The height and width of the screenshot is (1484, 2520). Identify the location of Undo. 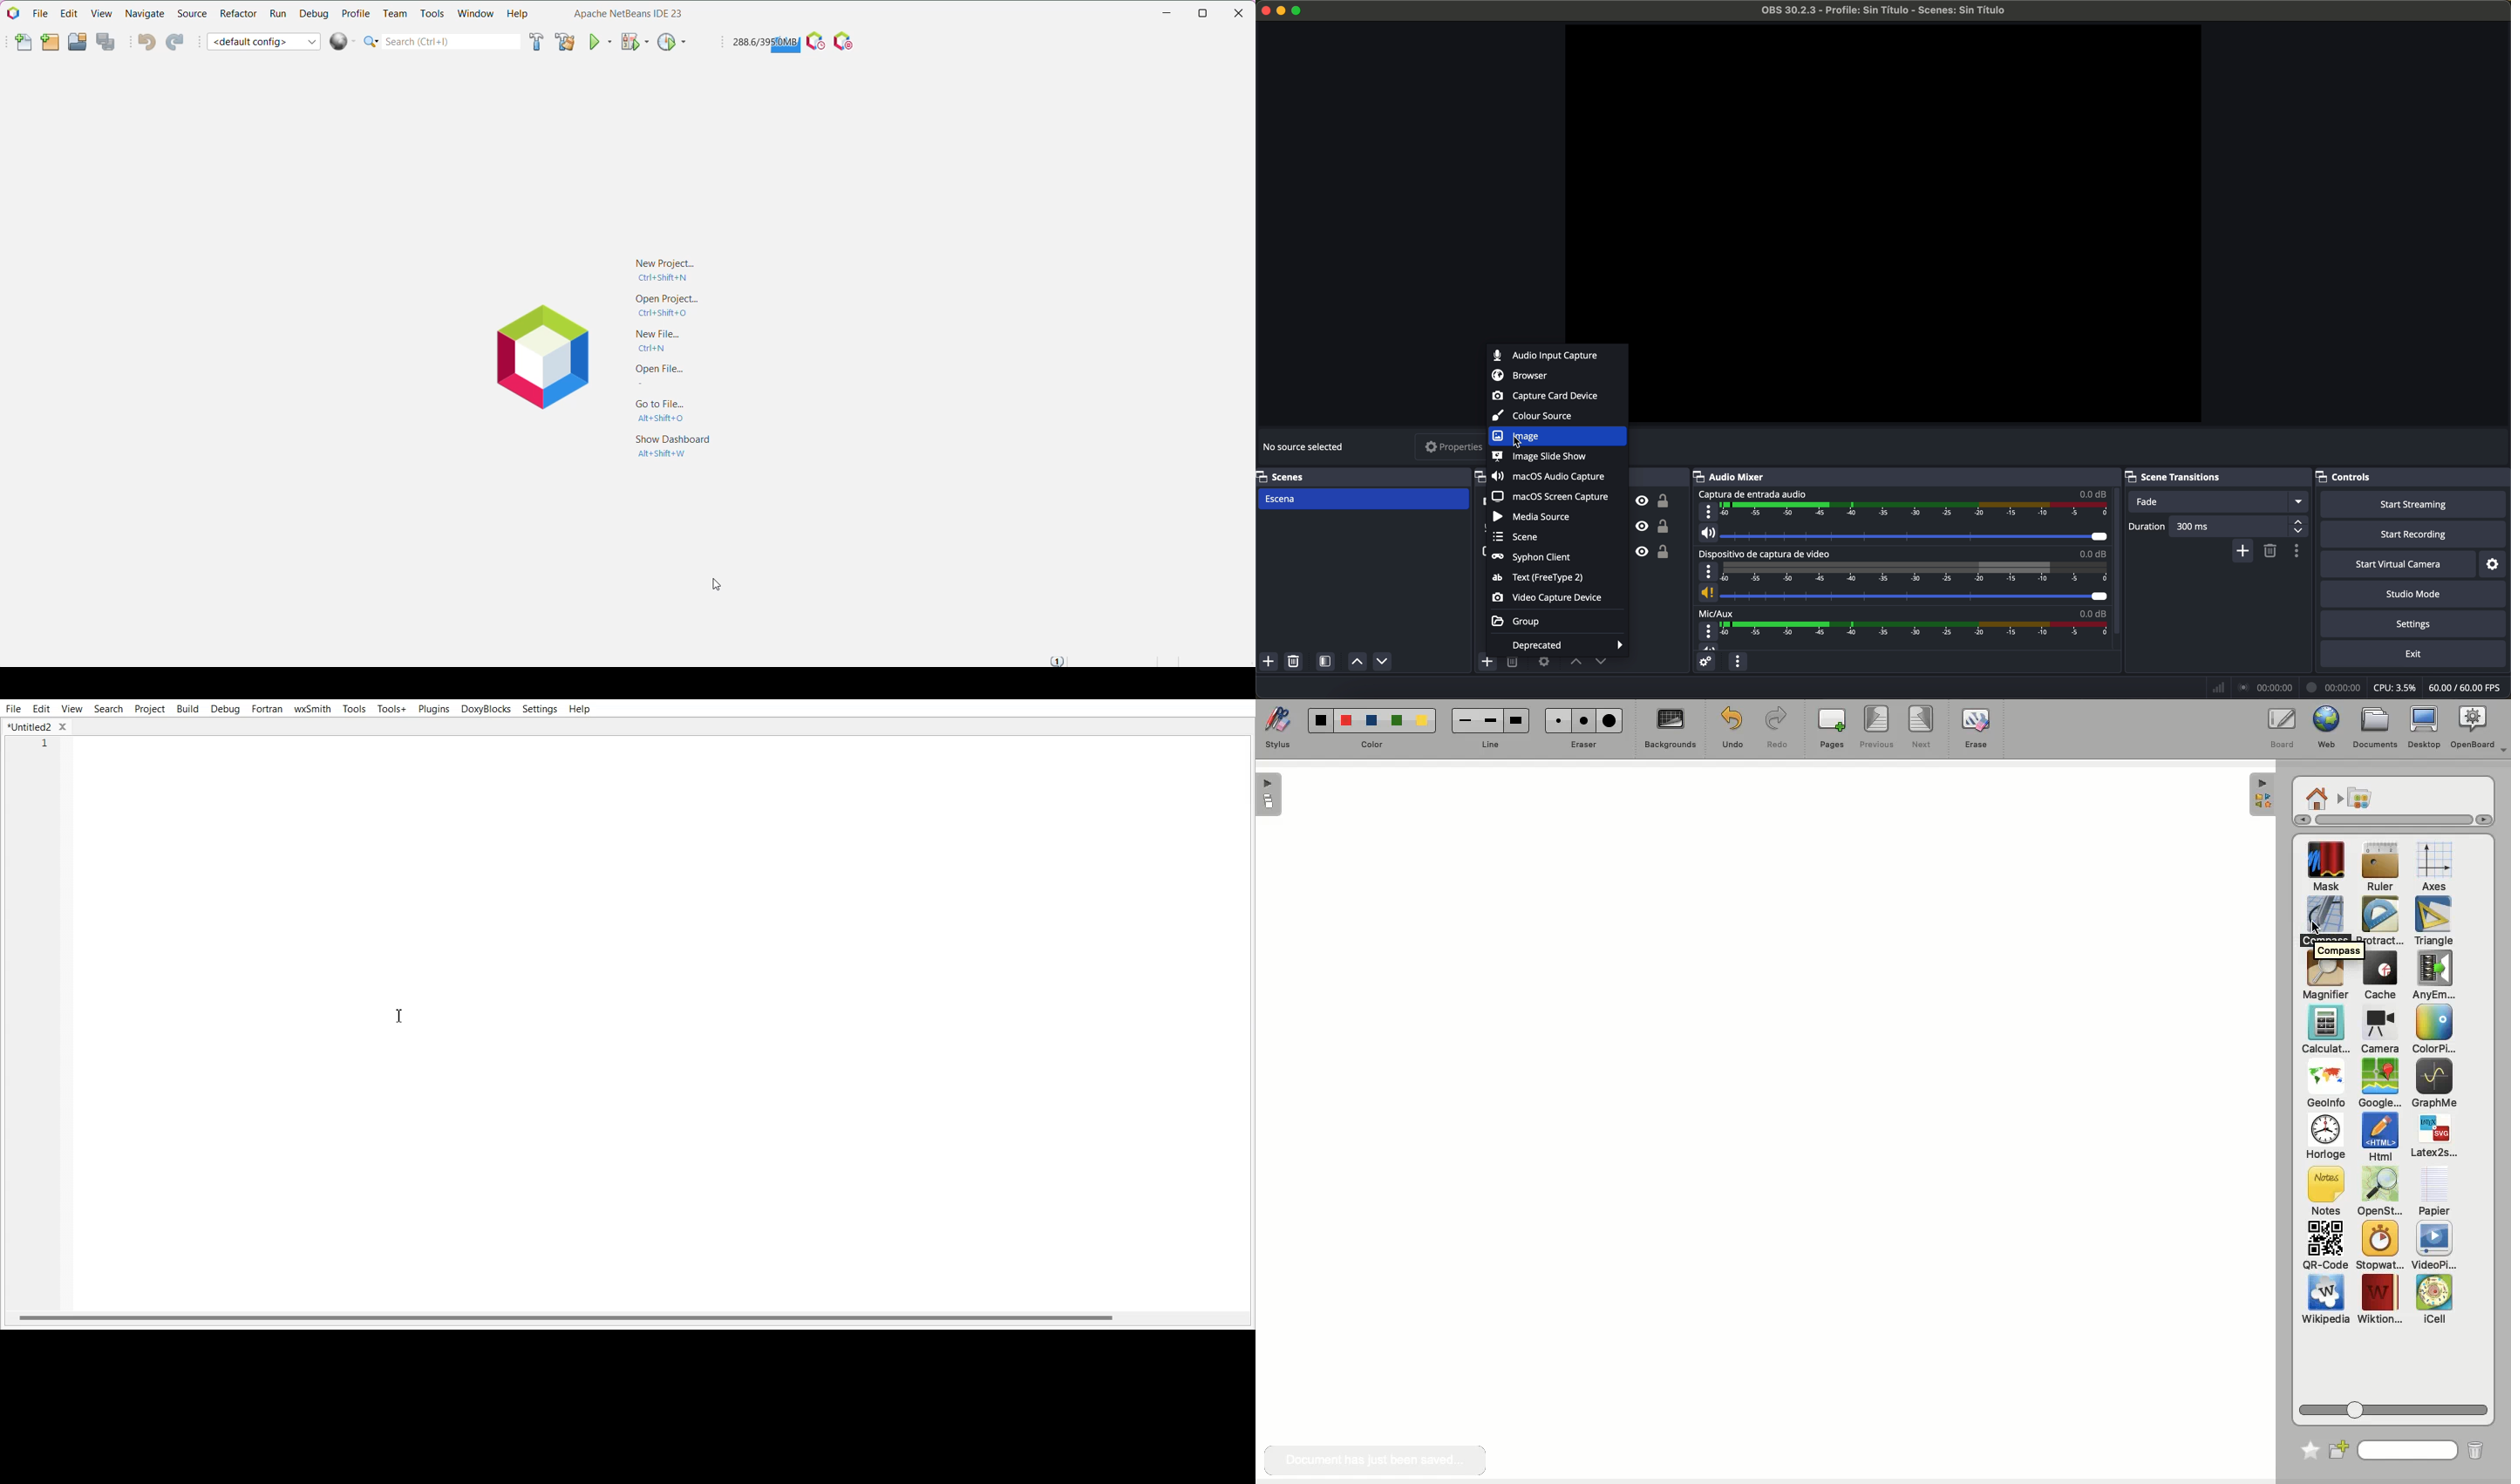
(145, 43).